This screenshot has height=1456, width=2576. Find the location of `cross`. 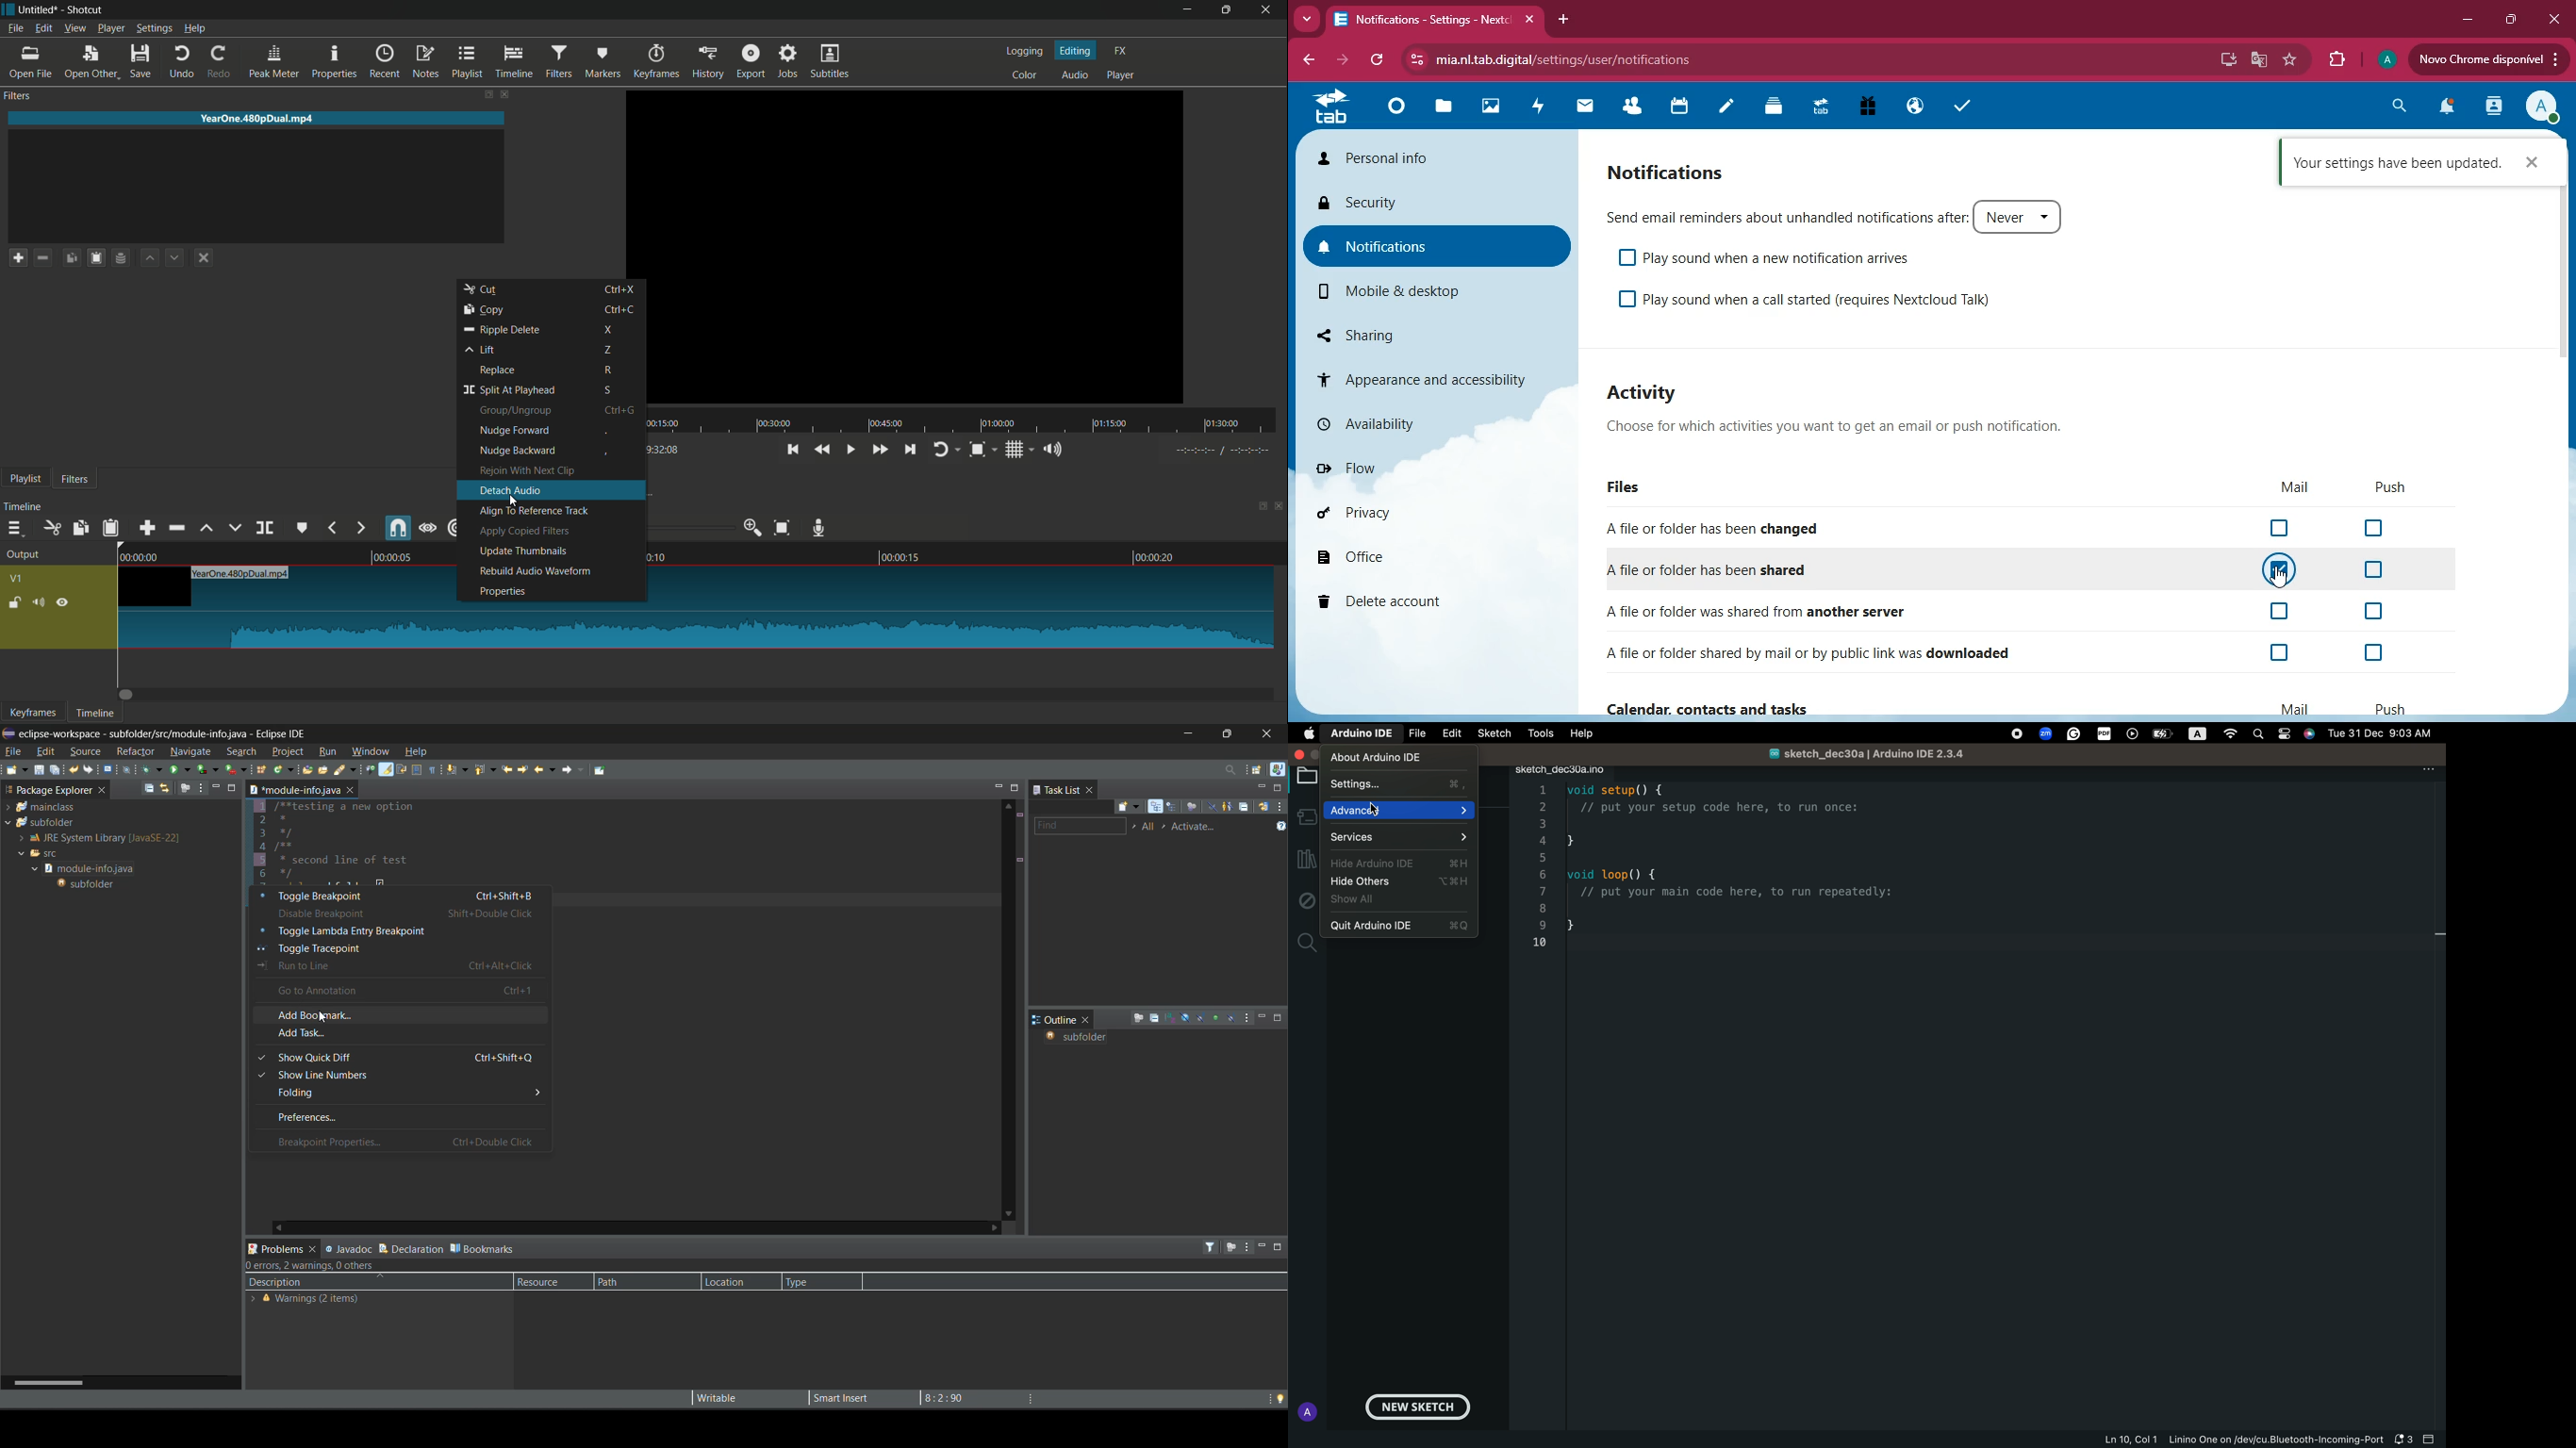

cross is located at coordinates (2533, 164).